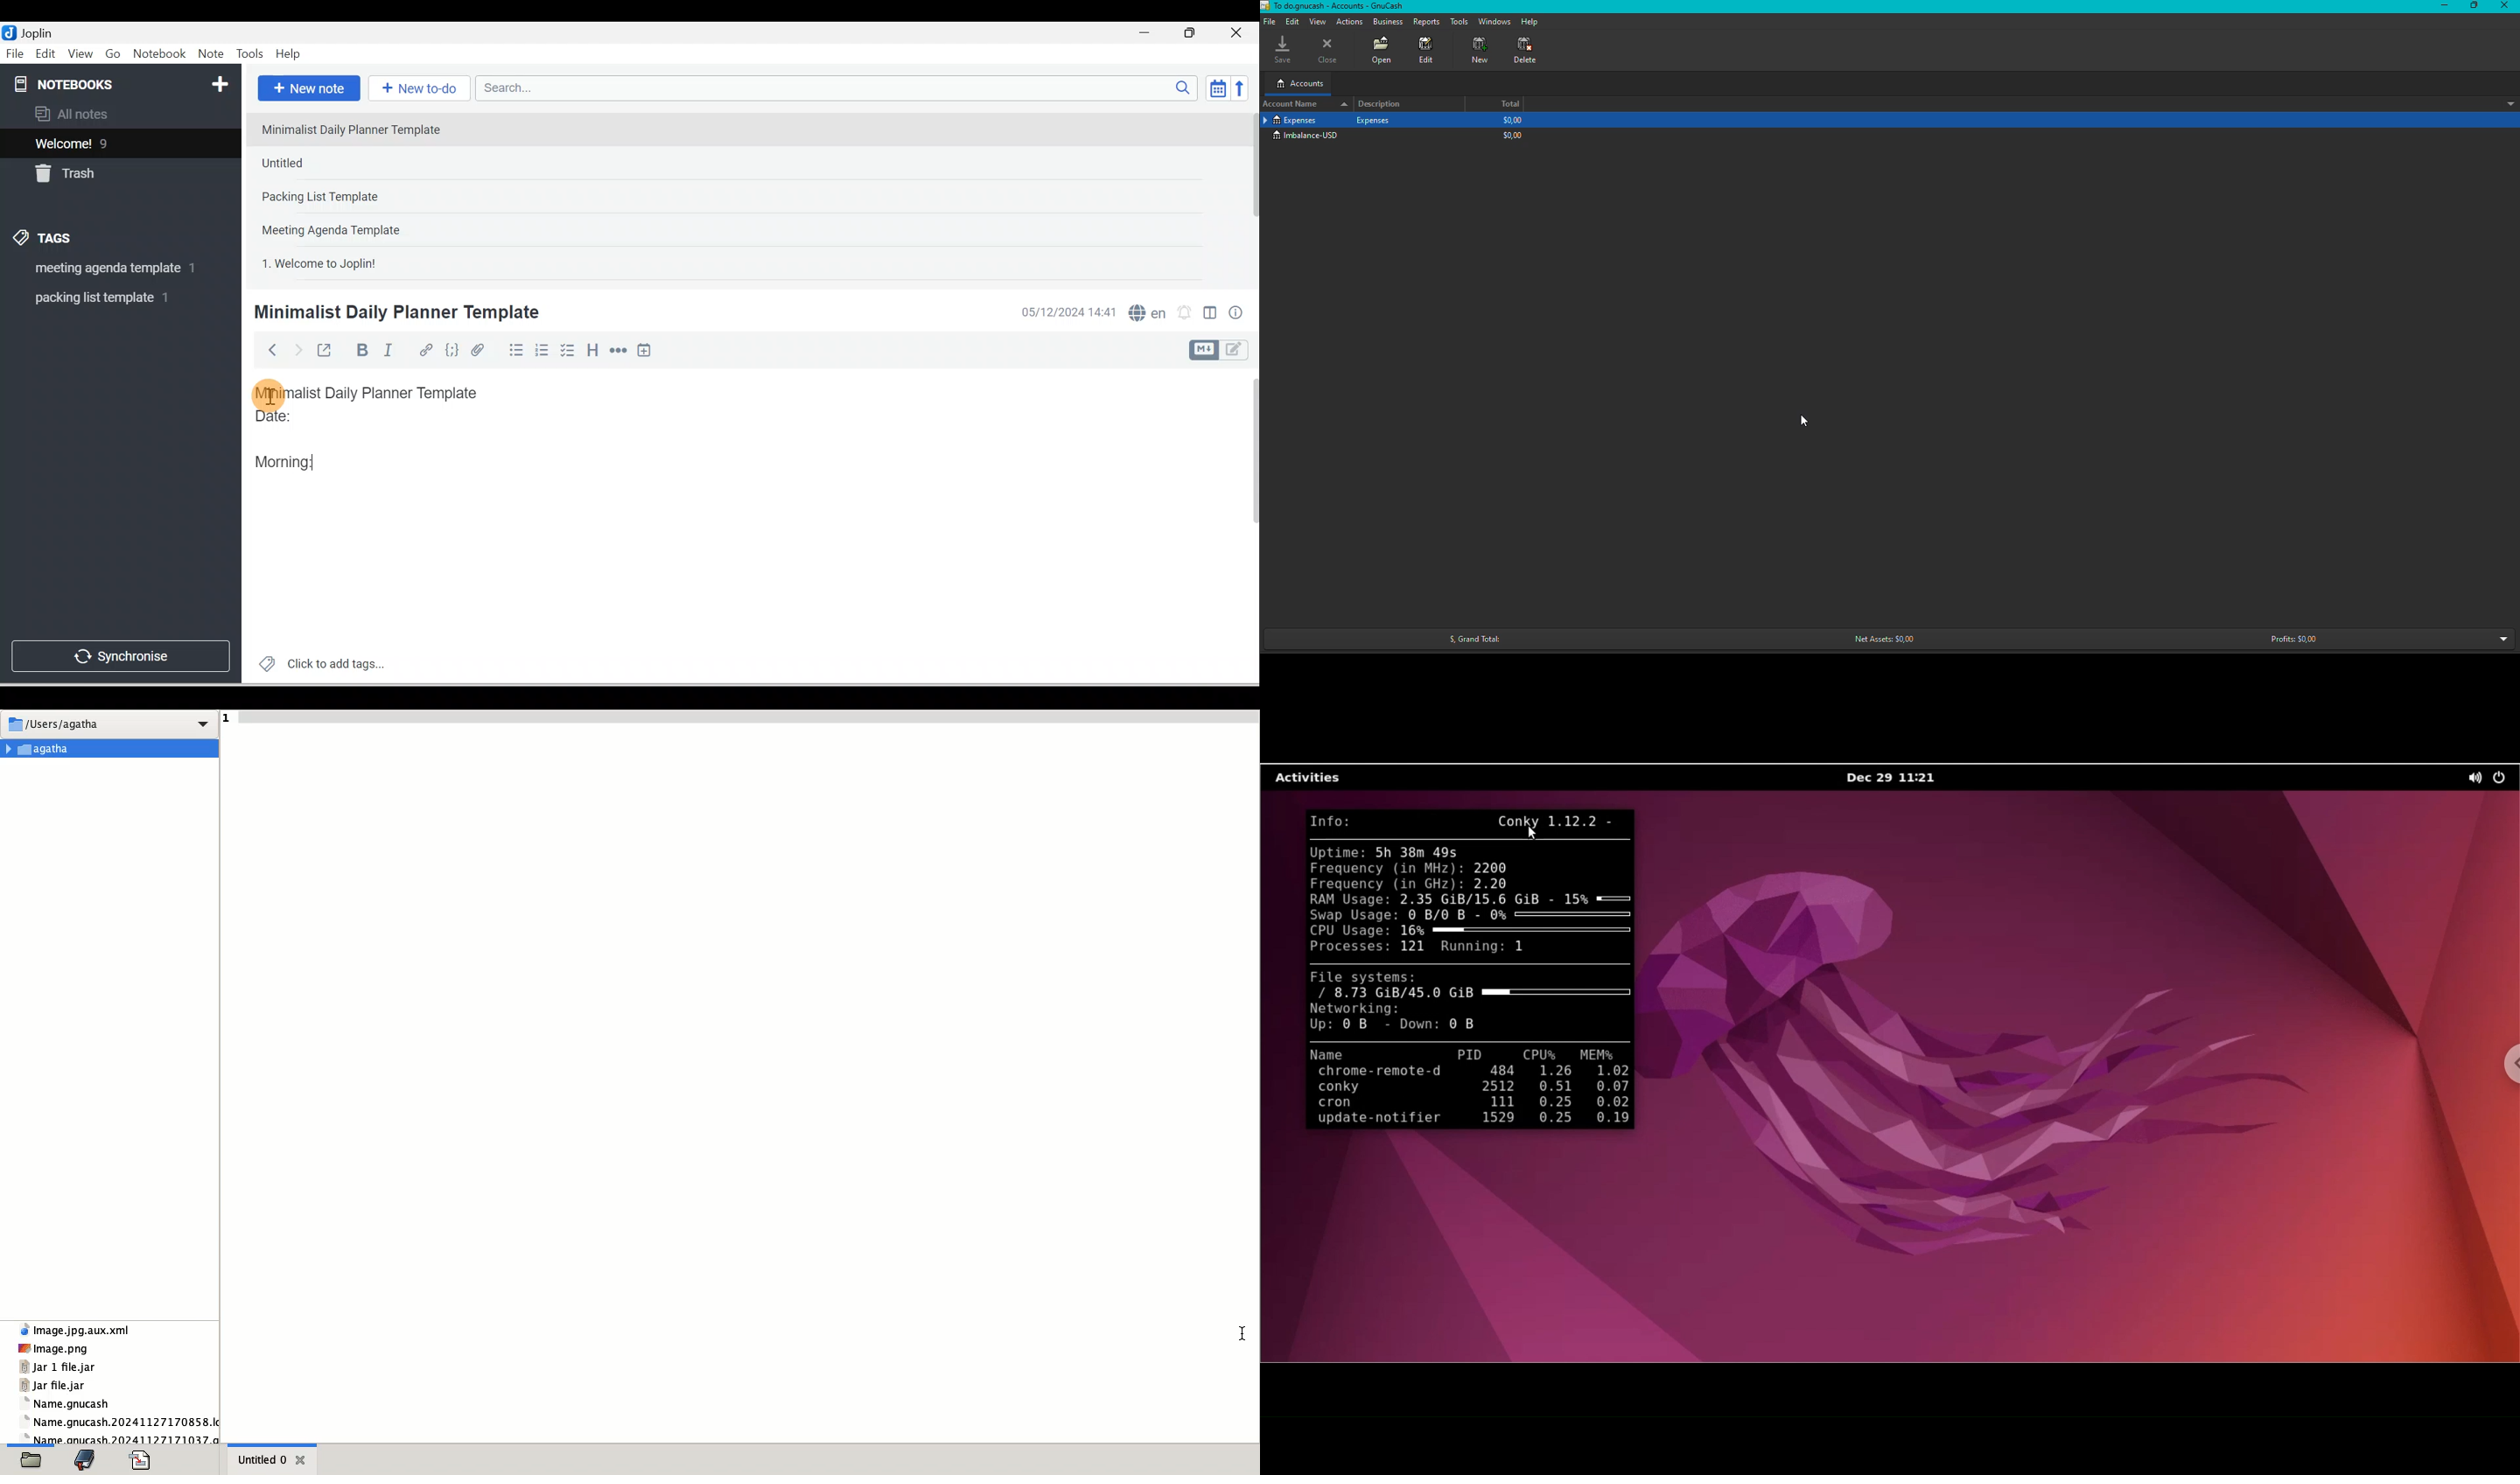 Image resolution: width=2520 pixels, height=1484 pixels. Describe the element at coordinates (80, 54) in the screenshot. I see `View` at that location.